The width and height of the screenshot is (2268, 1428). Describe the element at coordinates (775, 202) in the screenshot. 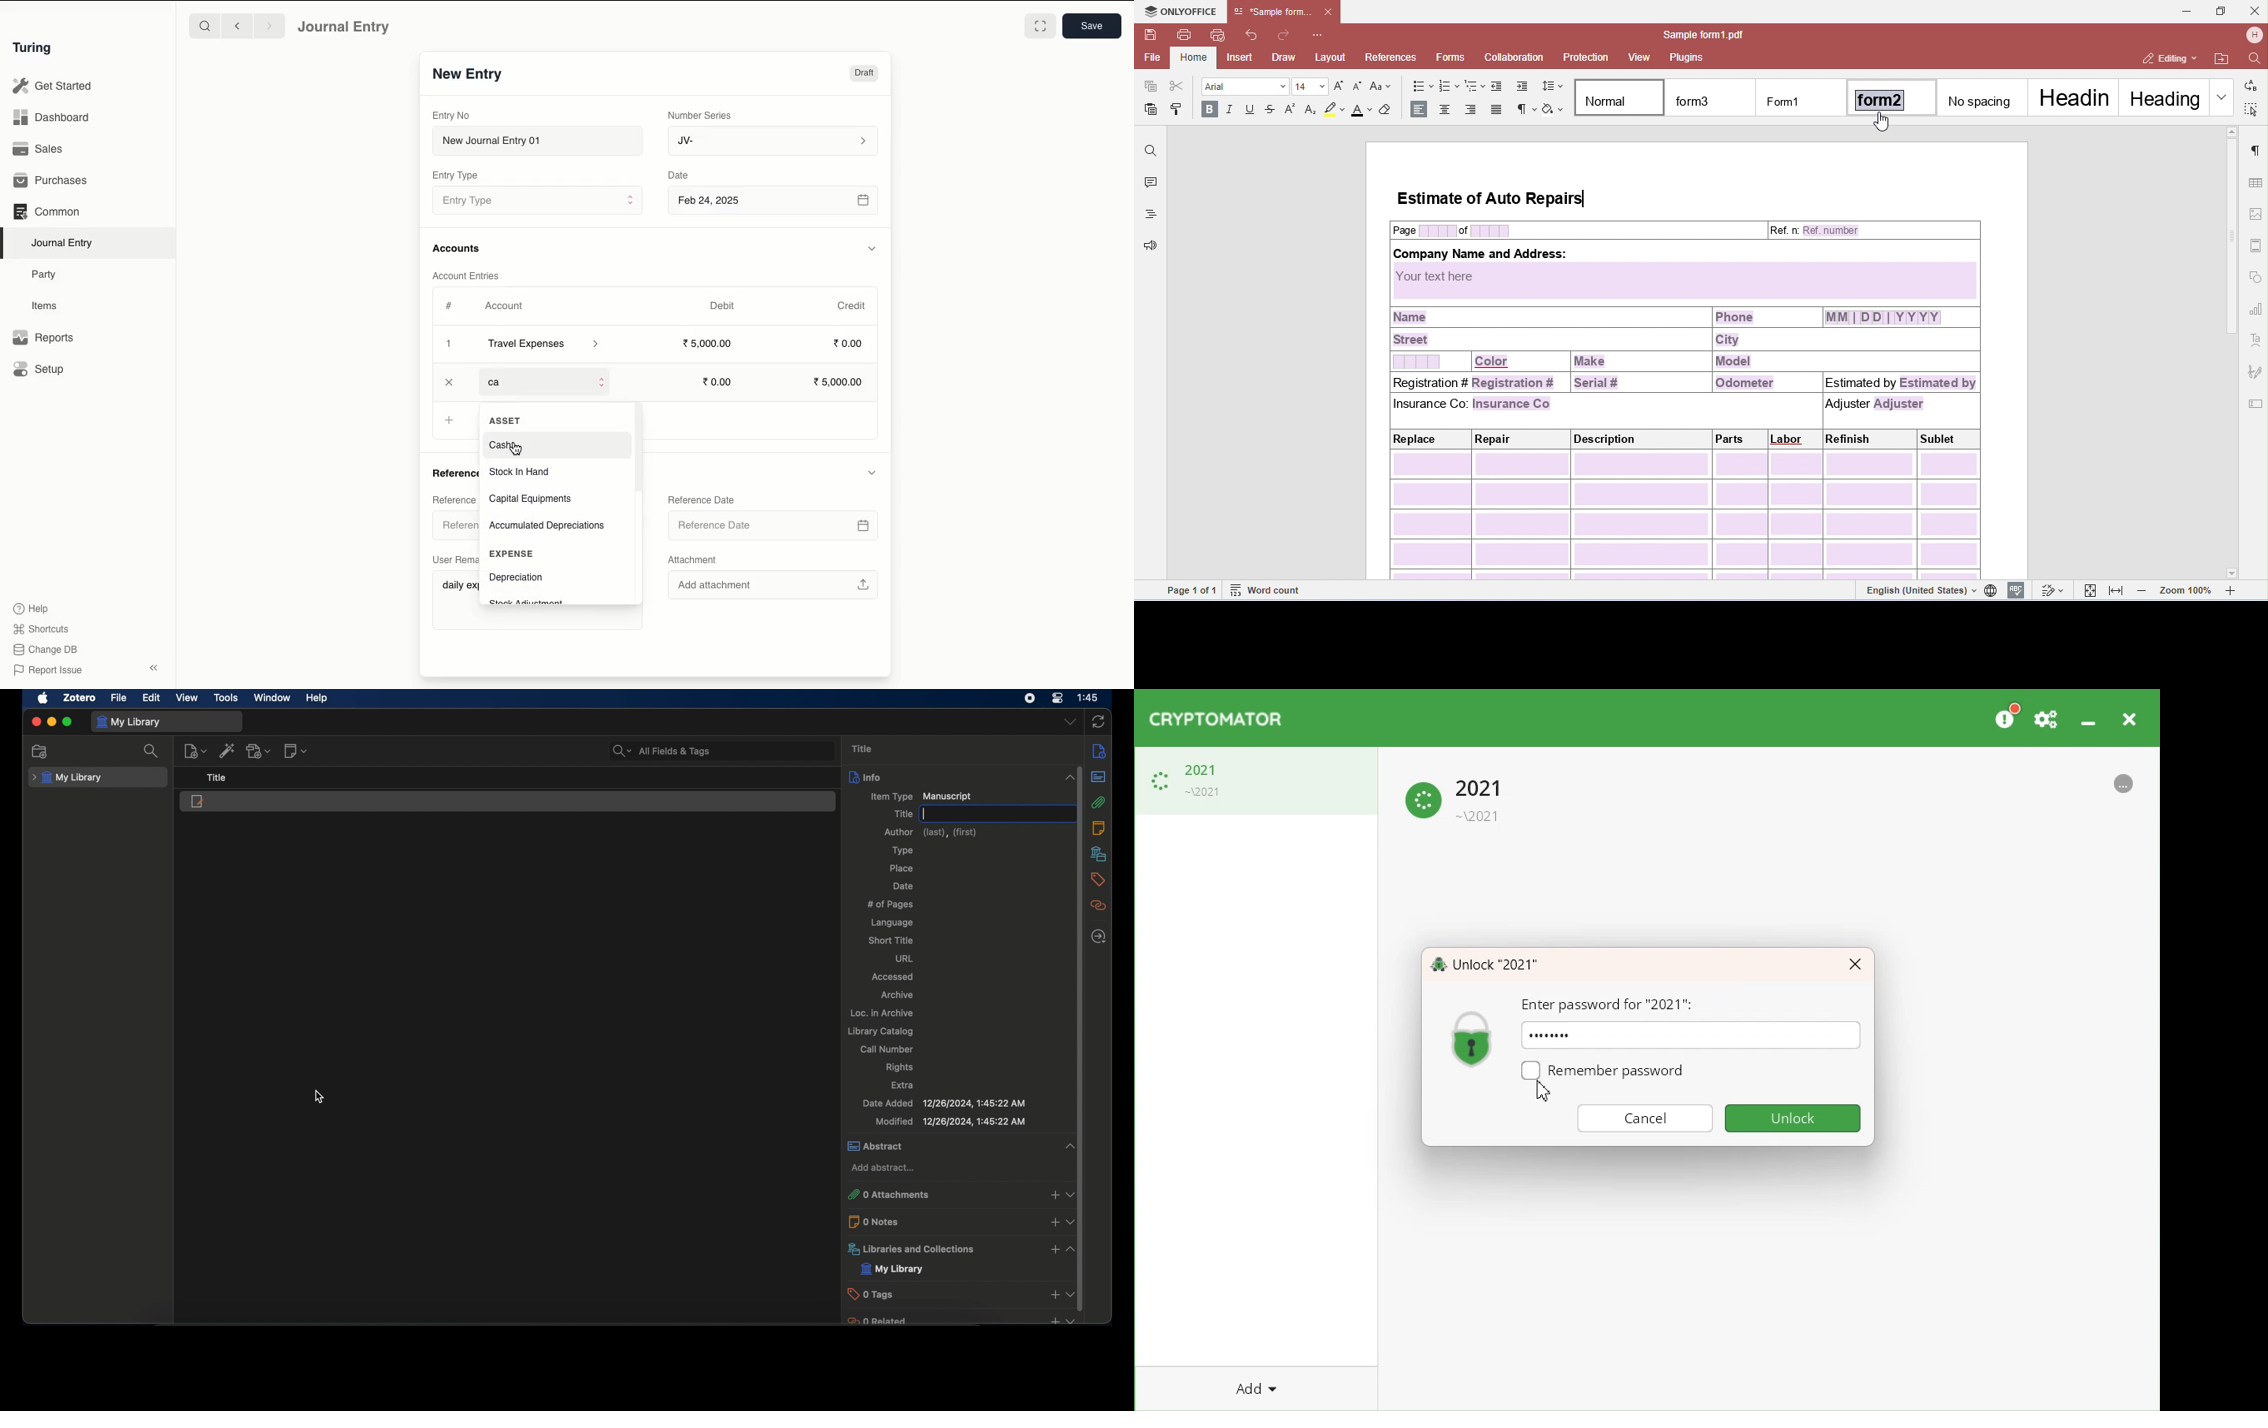

I see `Feb 24, 2025` at that location.